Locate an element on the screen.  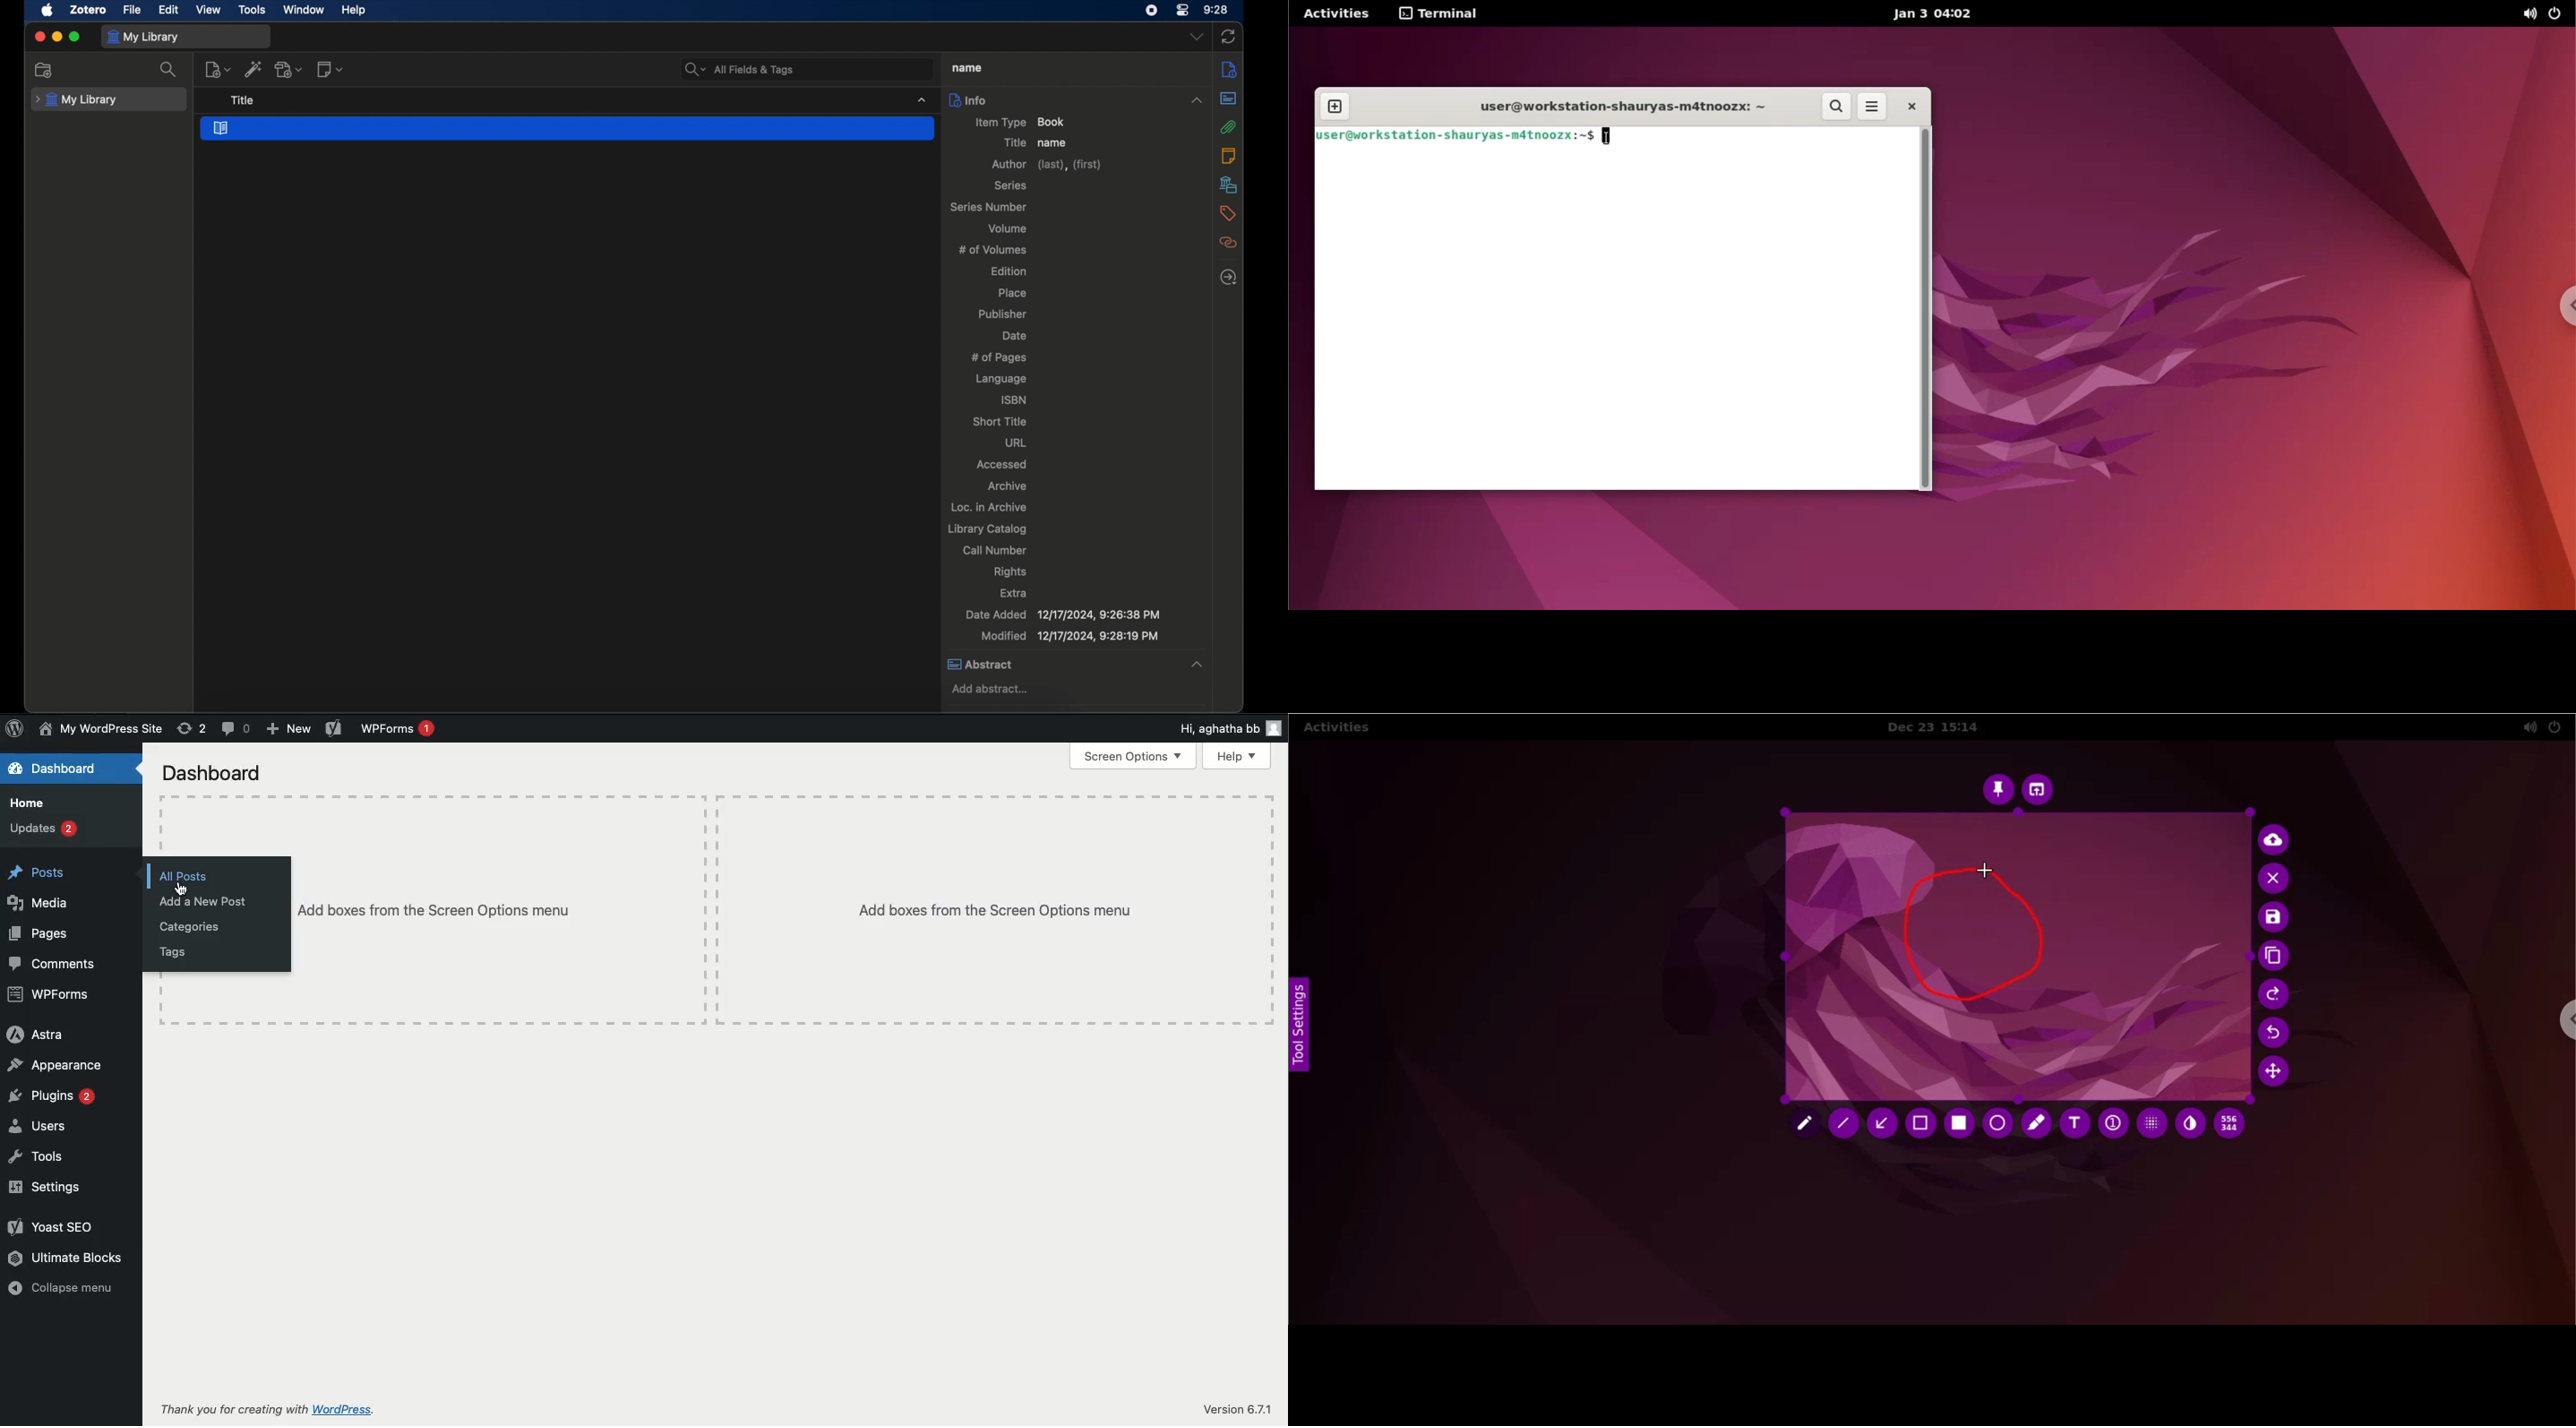
edition is located at coordinates (1009, 271).